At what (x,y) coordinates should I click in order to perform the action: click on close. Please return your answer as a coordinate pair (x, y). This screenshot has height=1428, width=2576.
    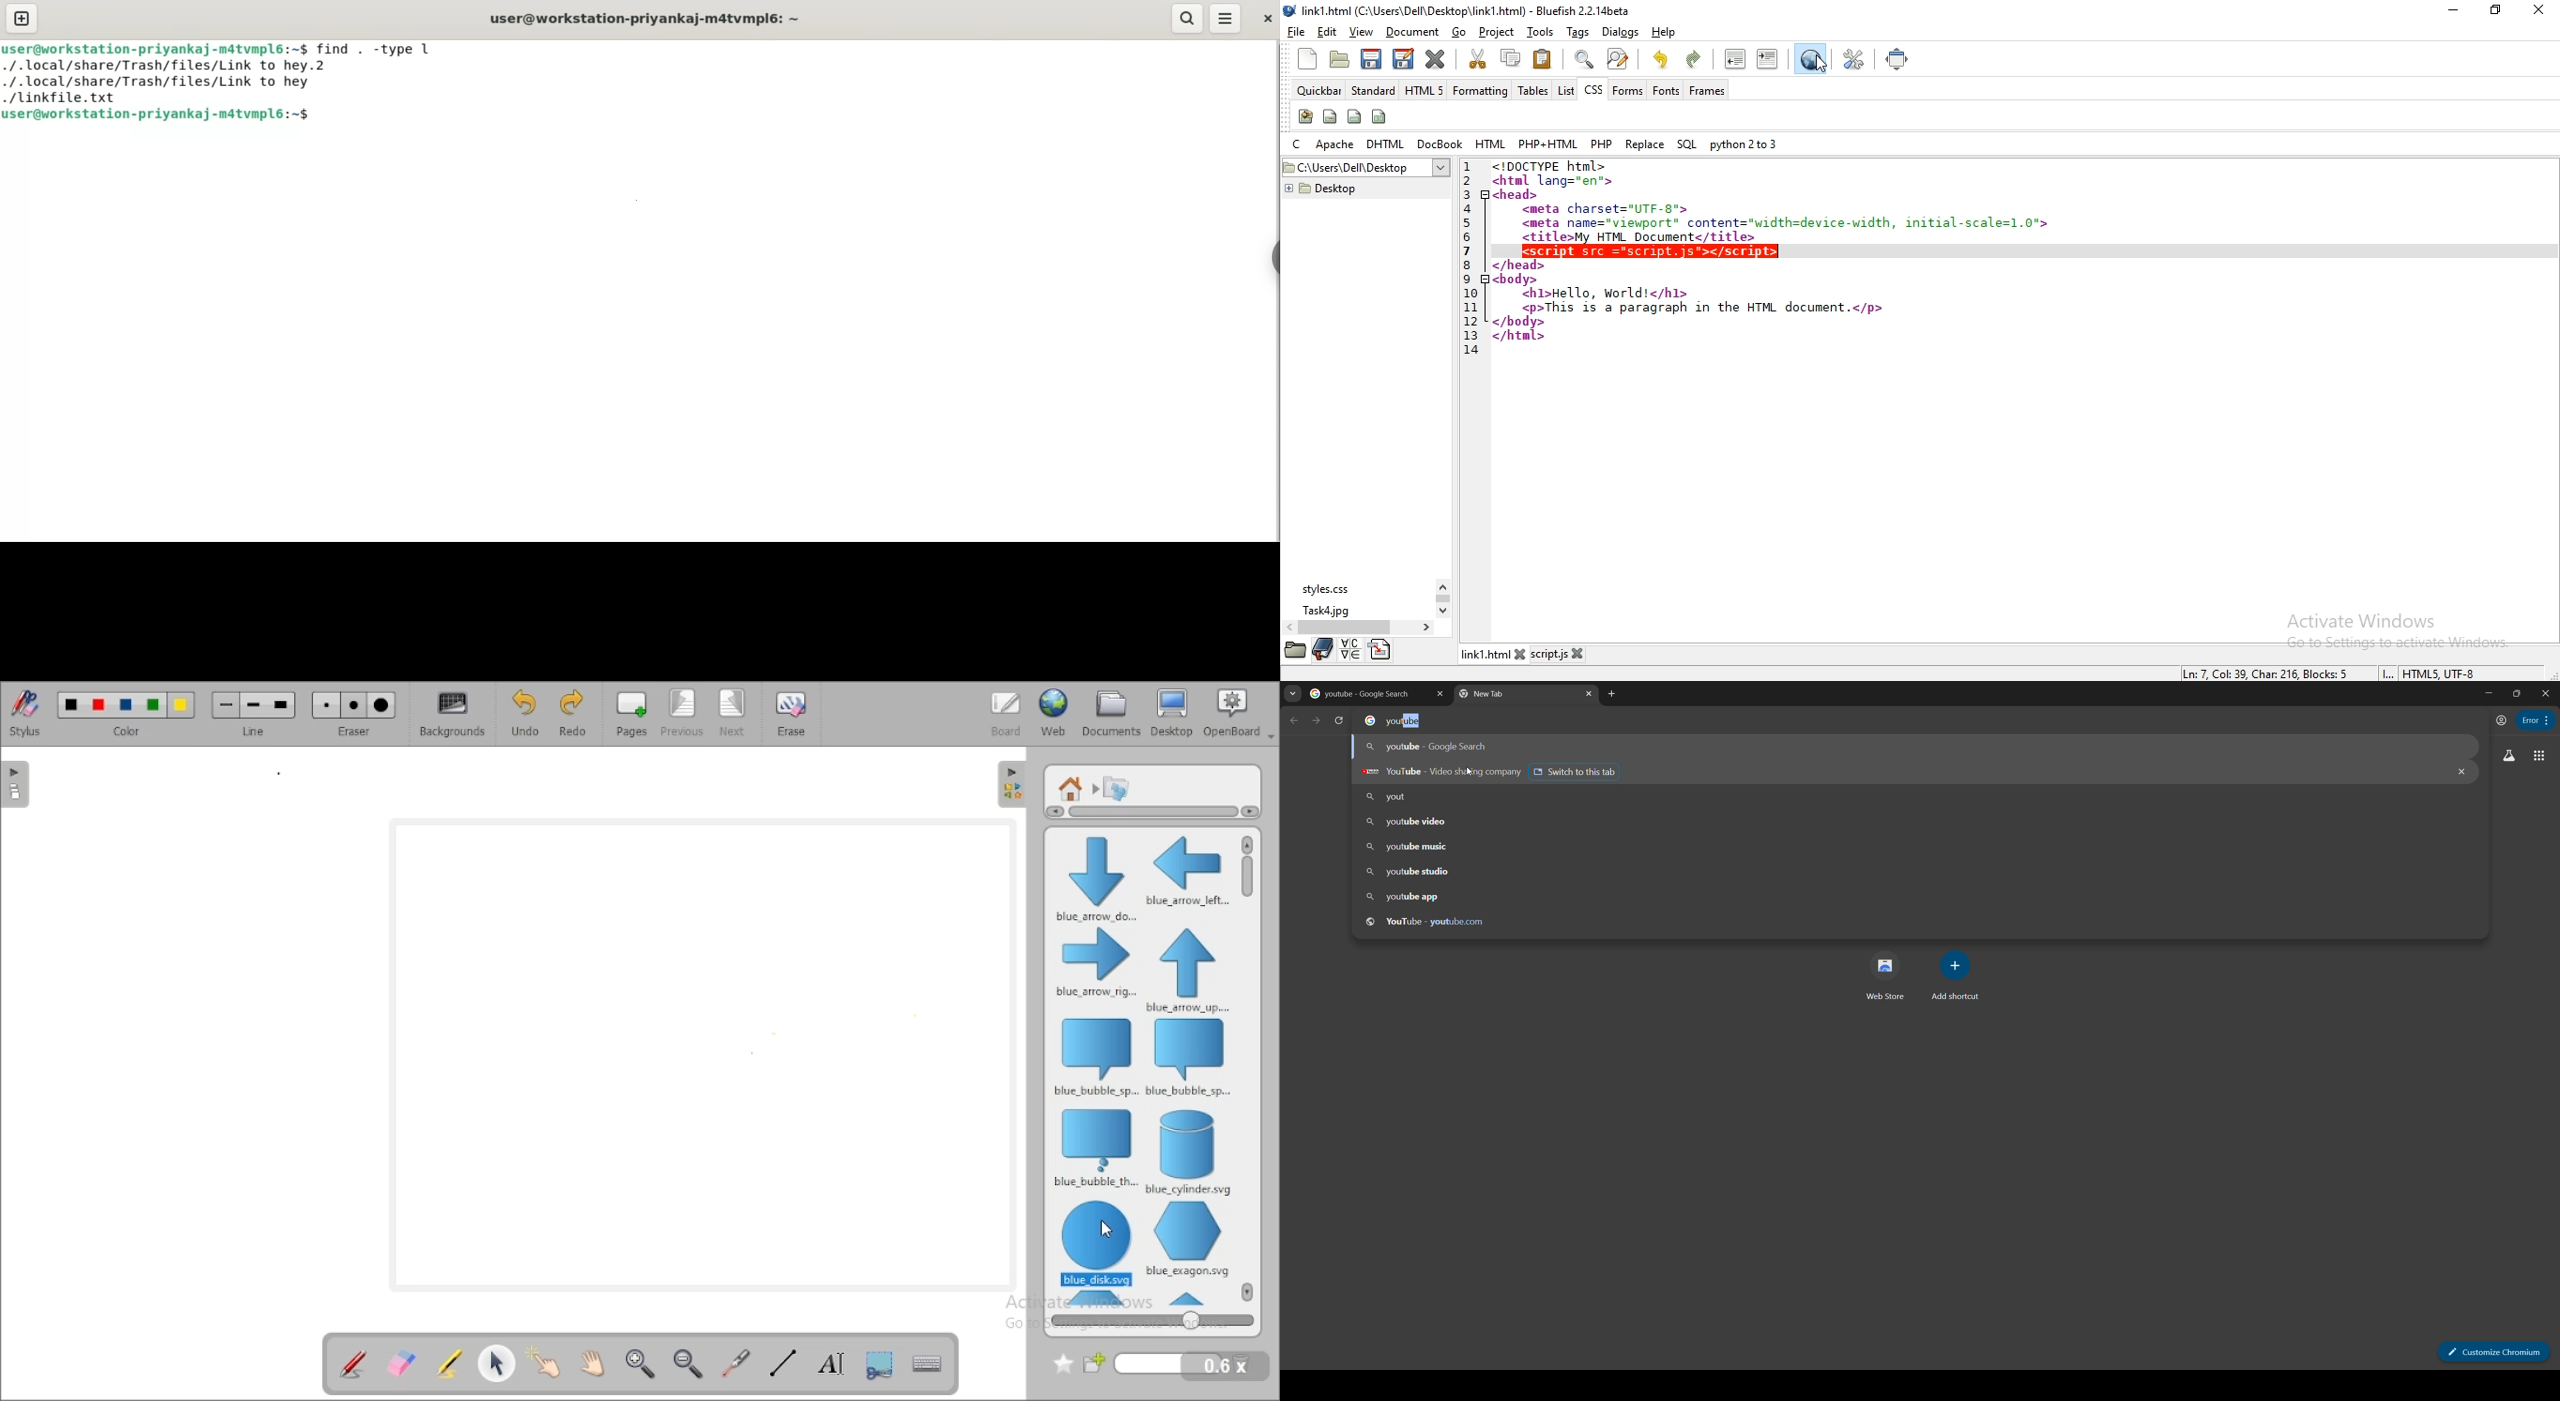
    Looking at the image, I should click on (1439, 694).